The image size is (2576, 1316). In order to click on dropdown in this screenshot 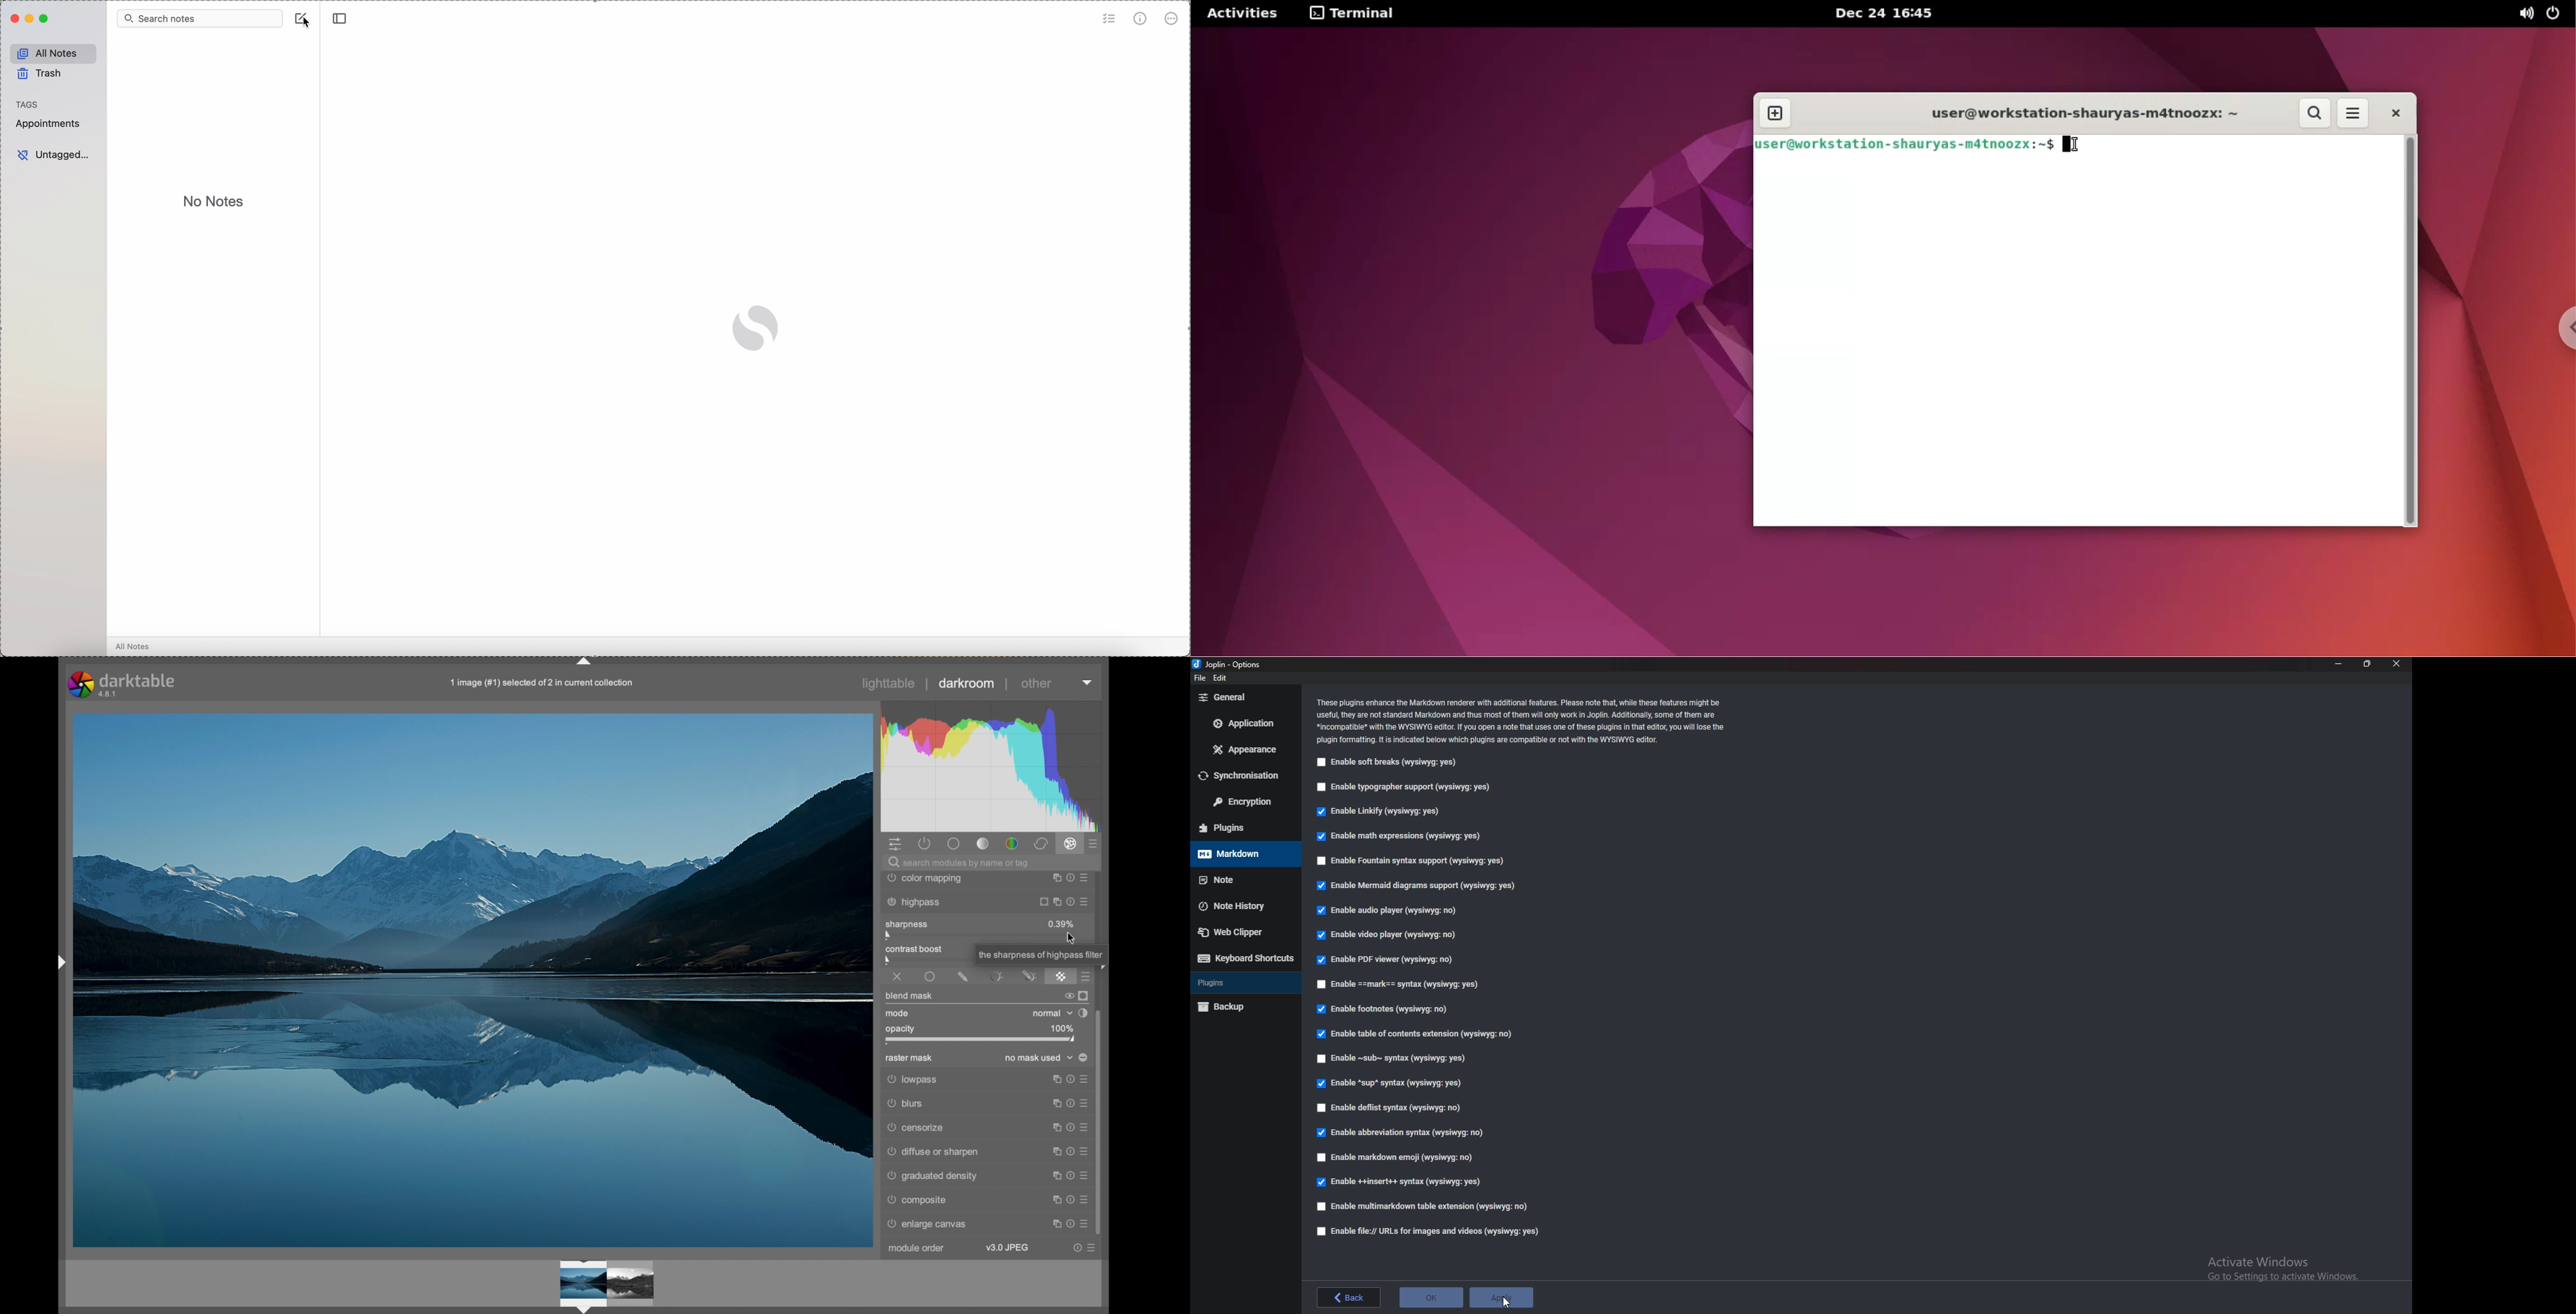, I will do `click(1088, 683)`.